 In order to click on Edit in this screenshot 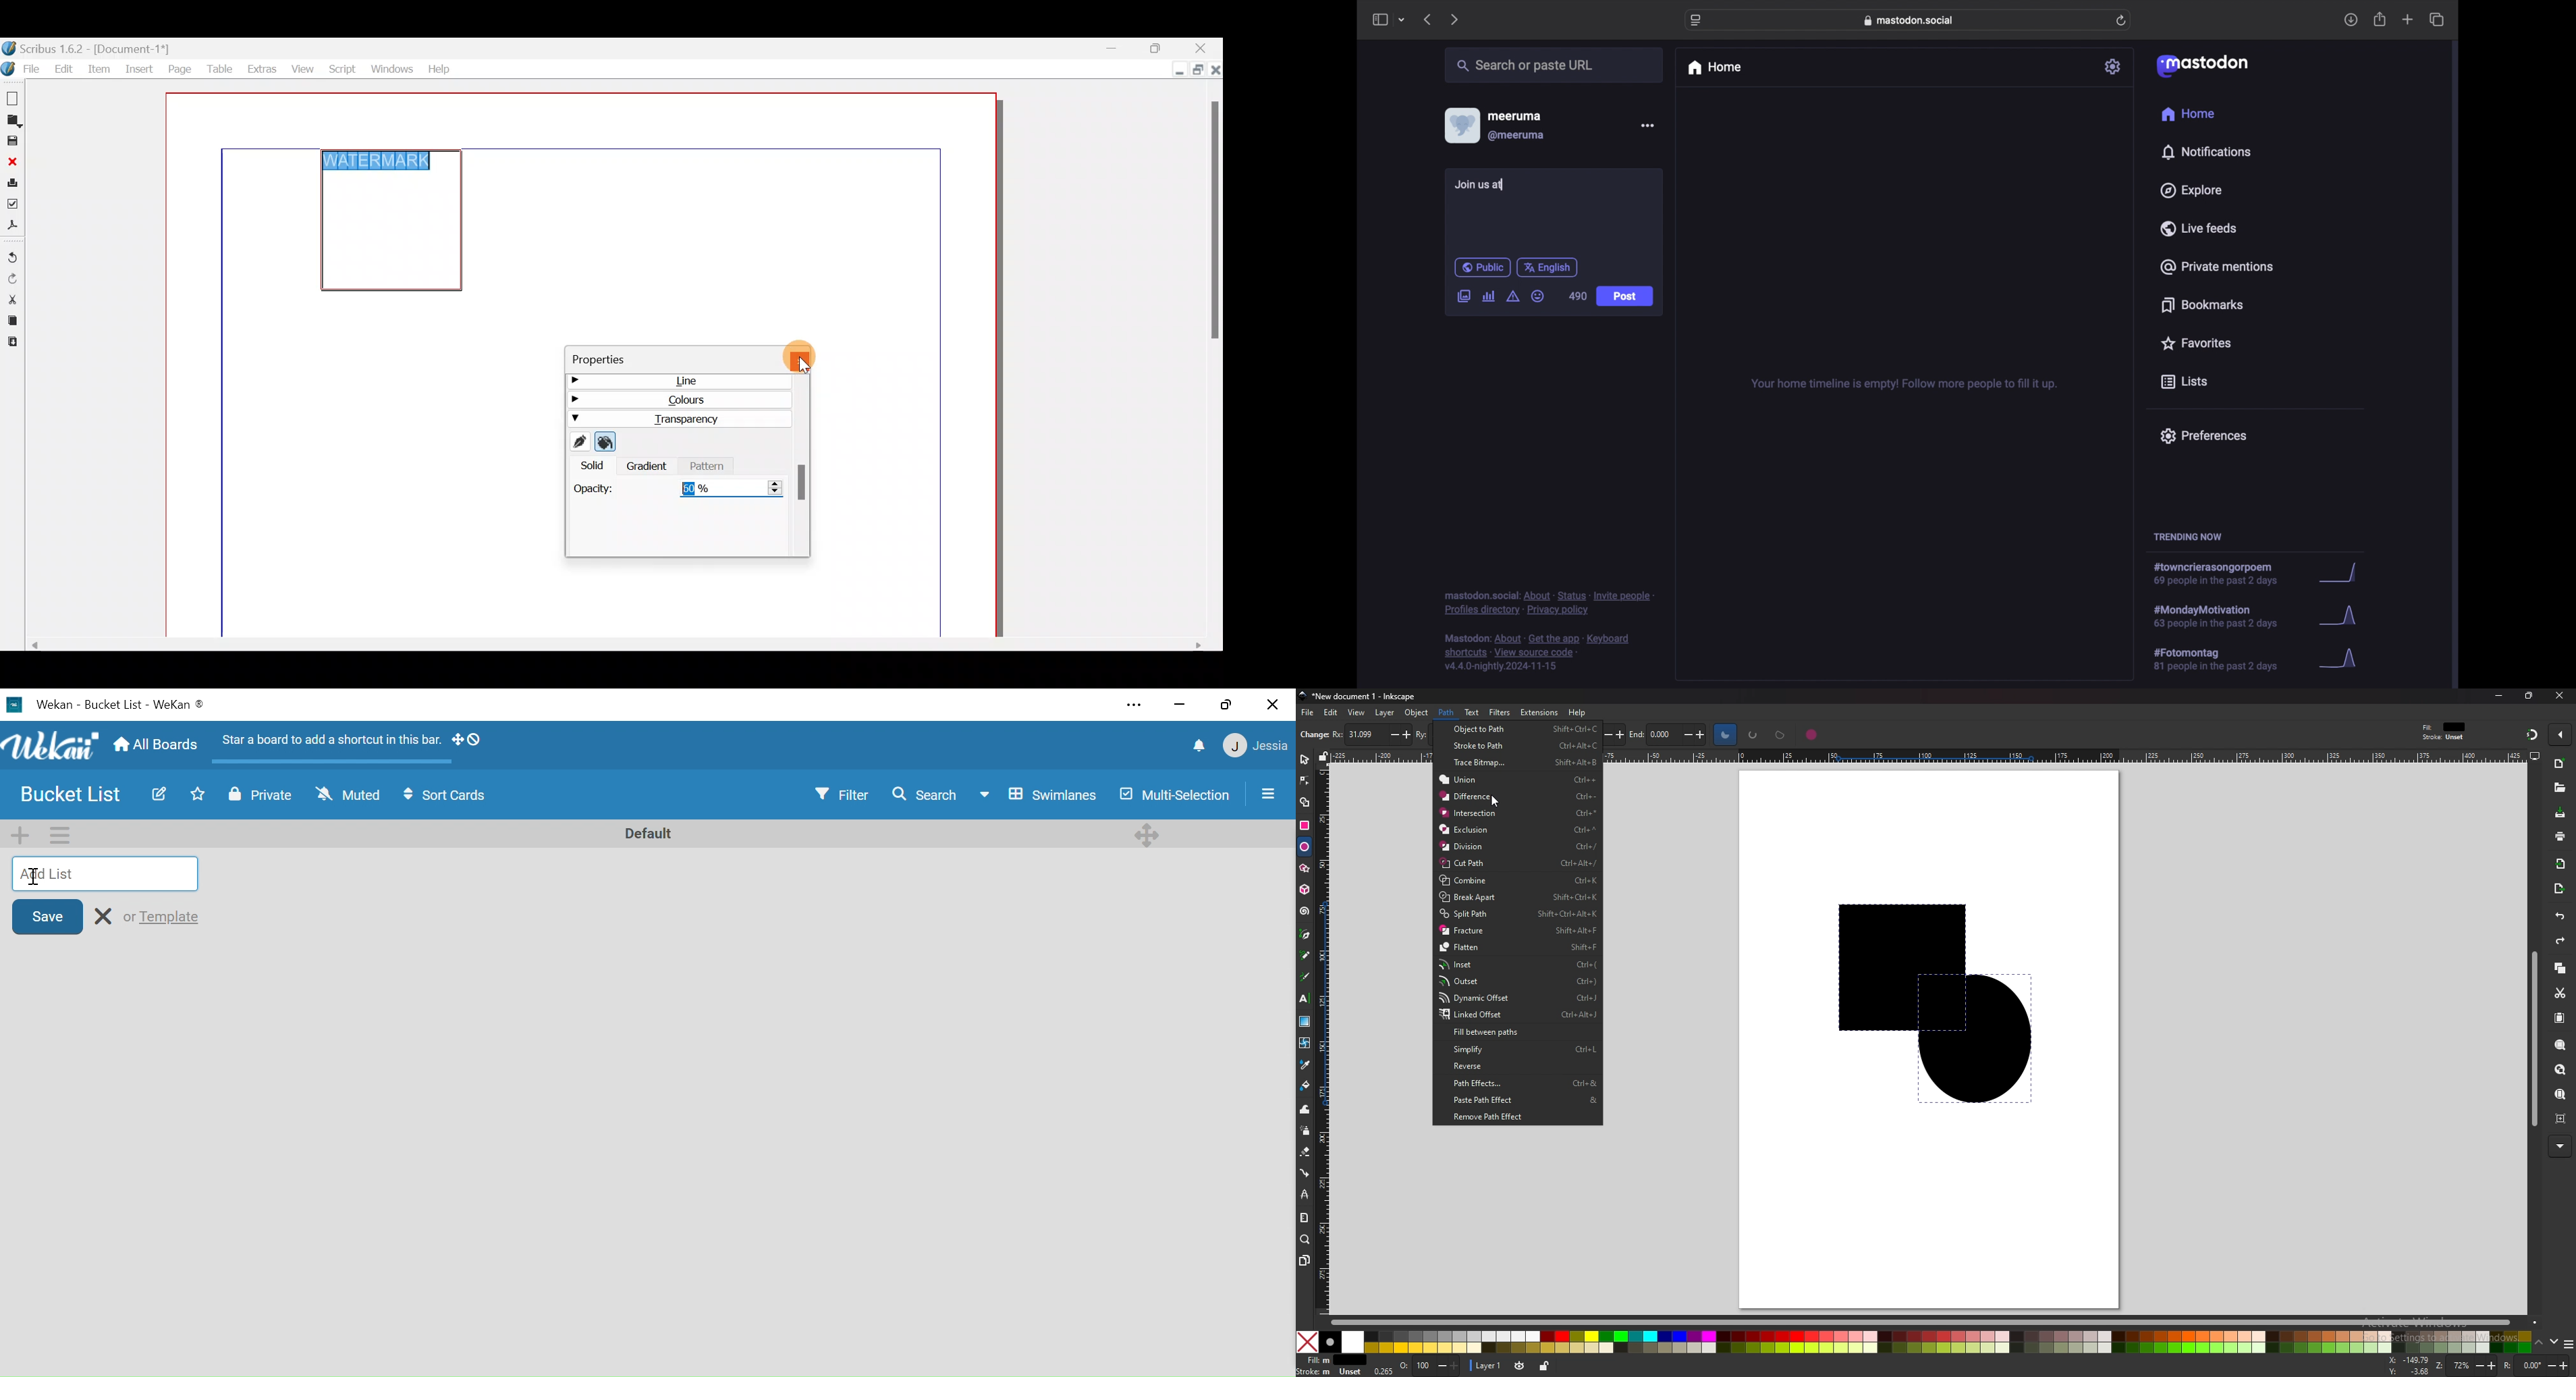, I will do `click(64, 68)`.